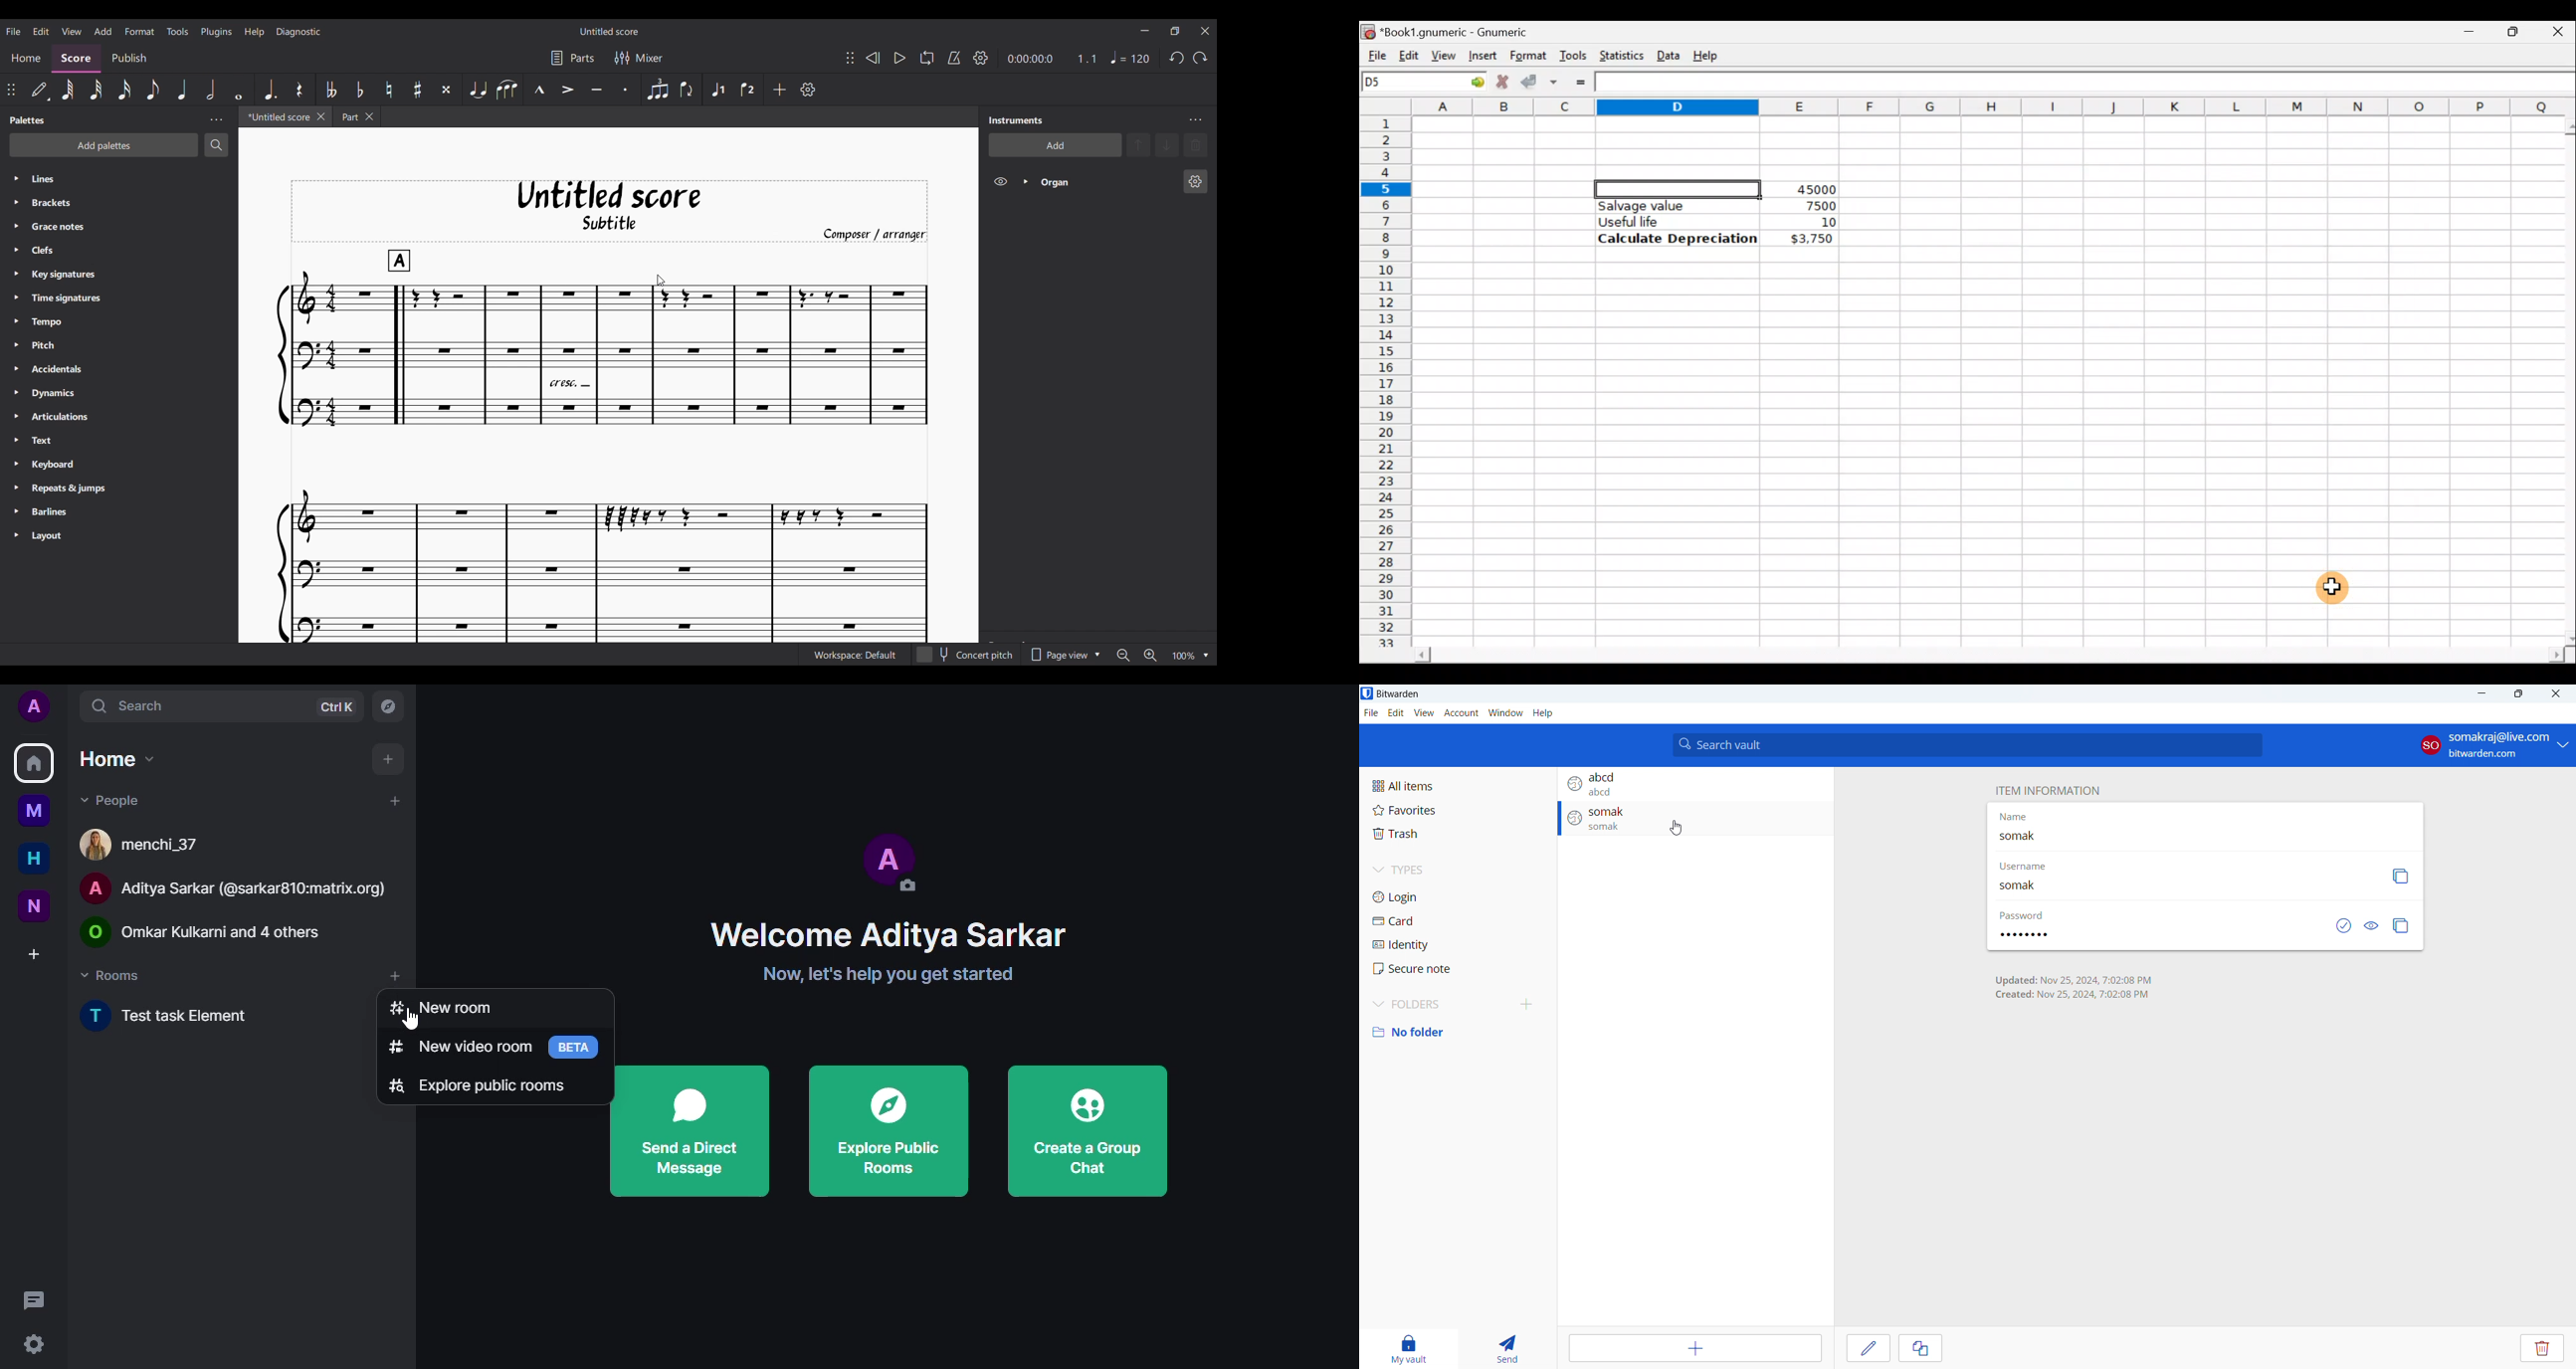 This screenshot has height=1372, width=2576. Describe the element at coordinates (34, 811) in the screenshot. I see `myspace` at that location.